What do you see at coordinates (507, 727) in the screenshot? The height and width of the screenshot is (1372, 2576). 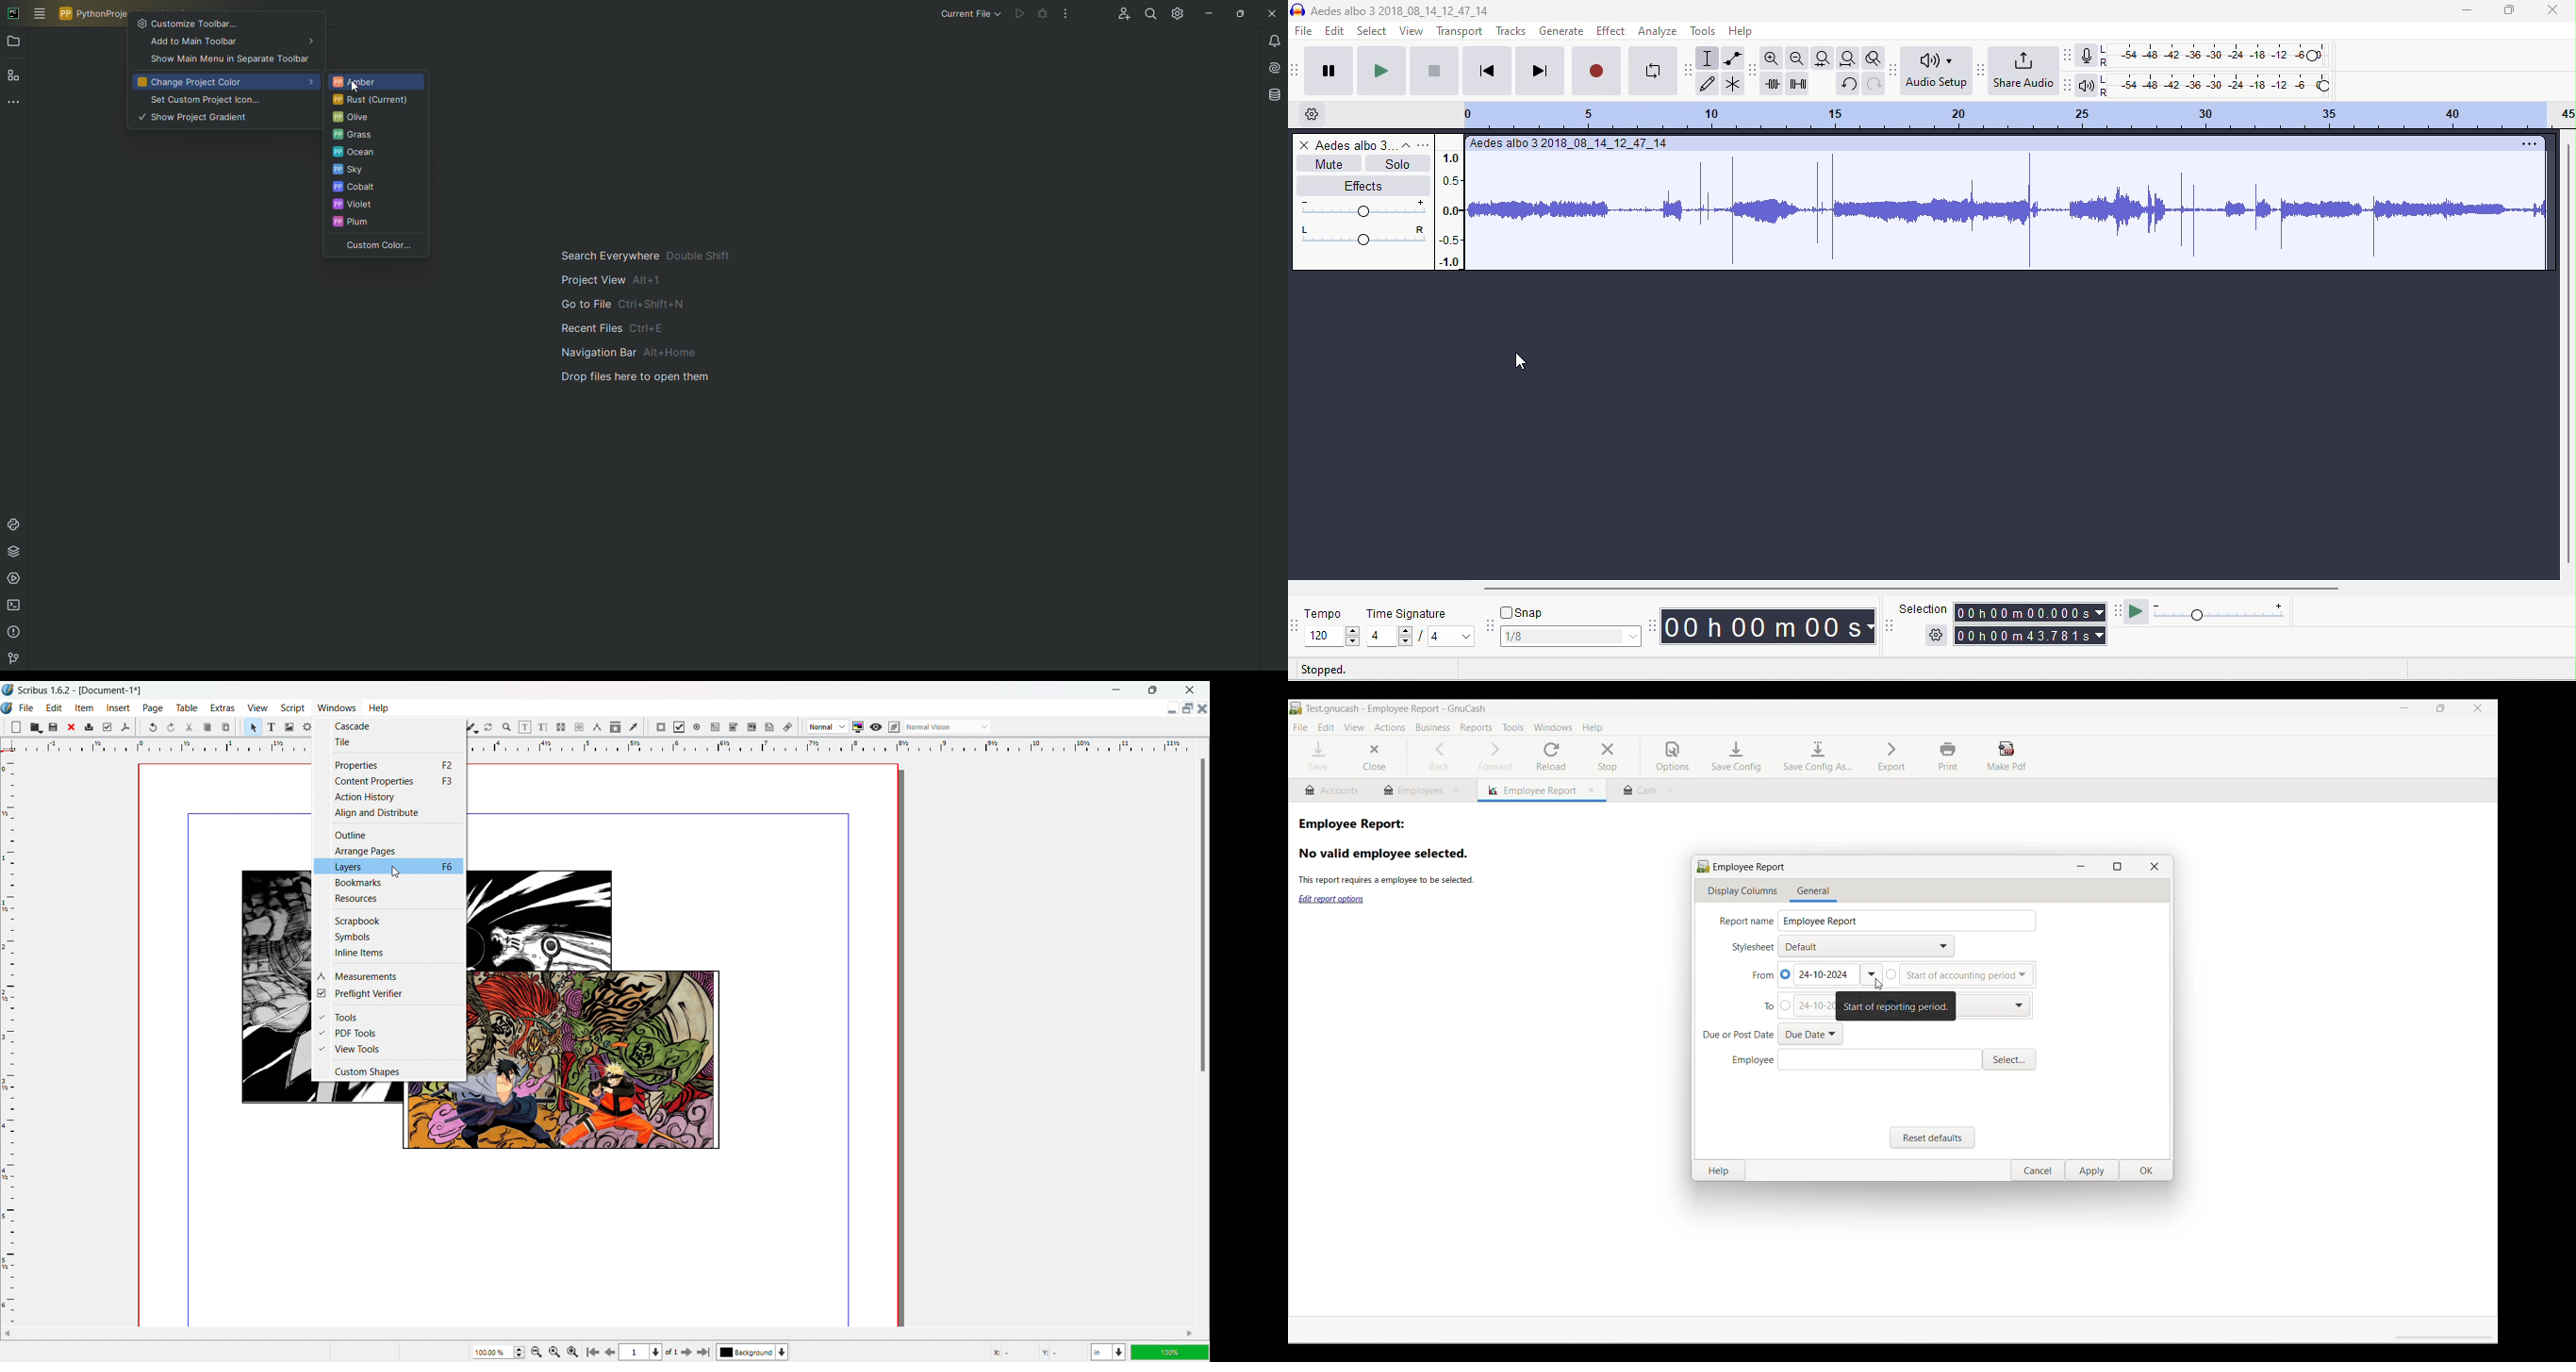 I see `zoom in or out` at bounding box center [507, 727].